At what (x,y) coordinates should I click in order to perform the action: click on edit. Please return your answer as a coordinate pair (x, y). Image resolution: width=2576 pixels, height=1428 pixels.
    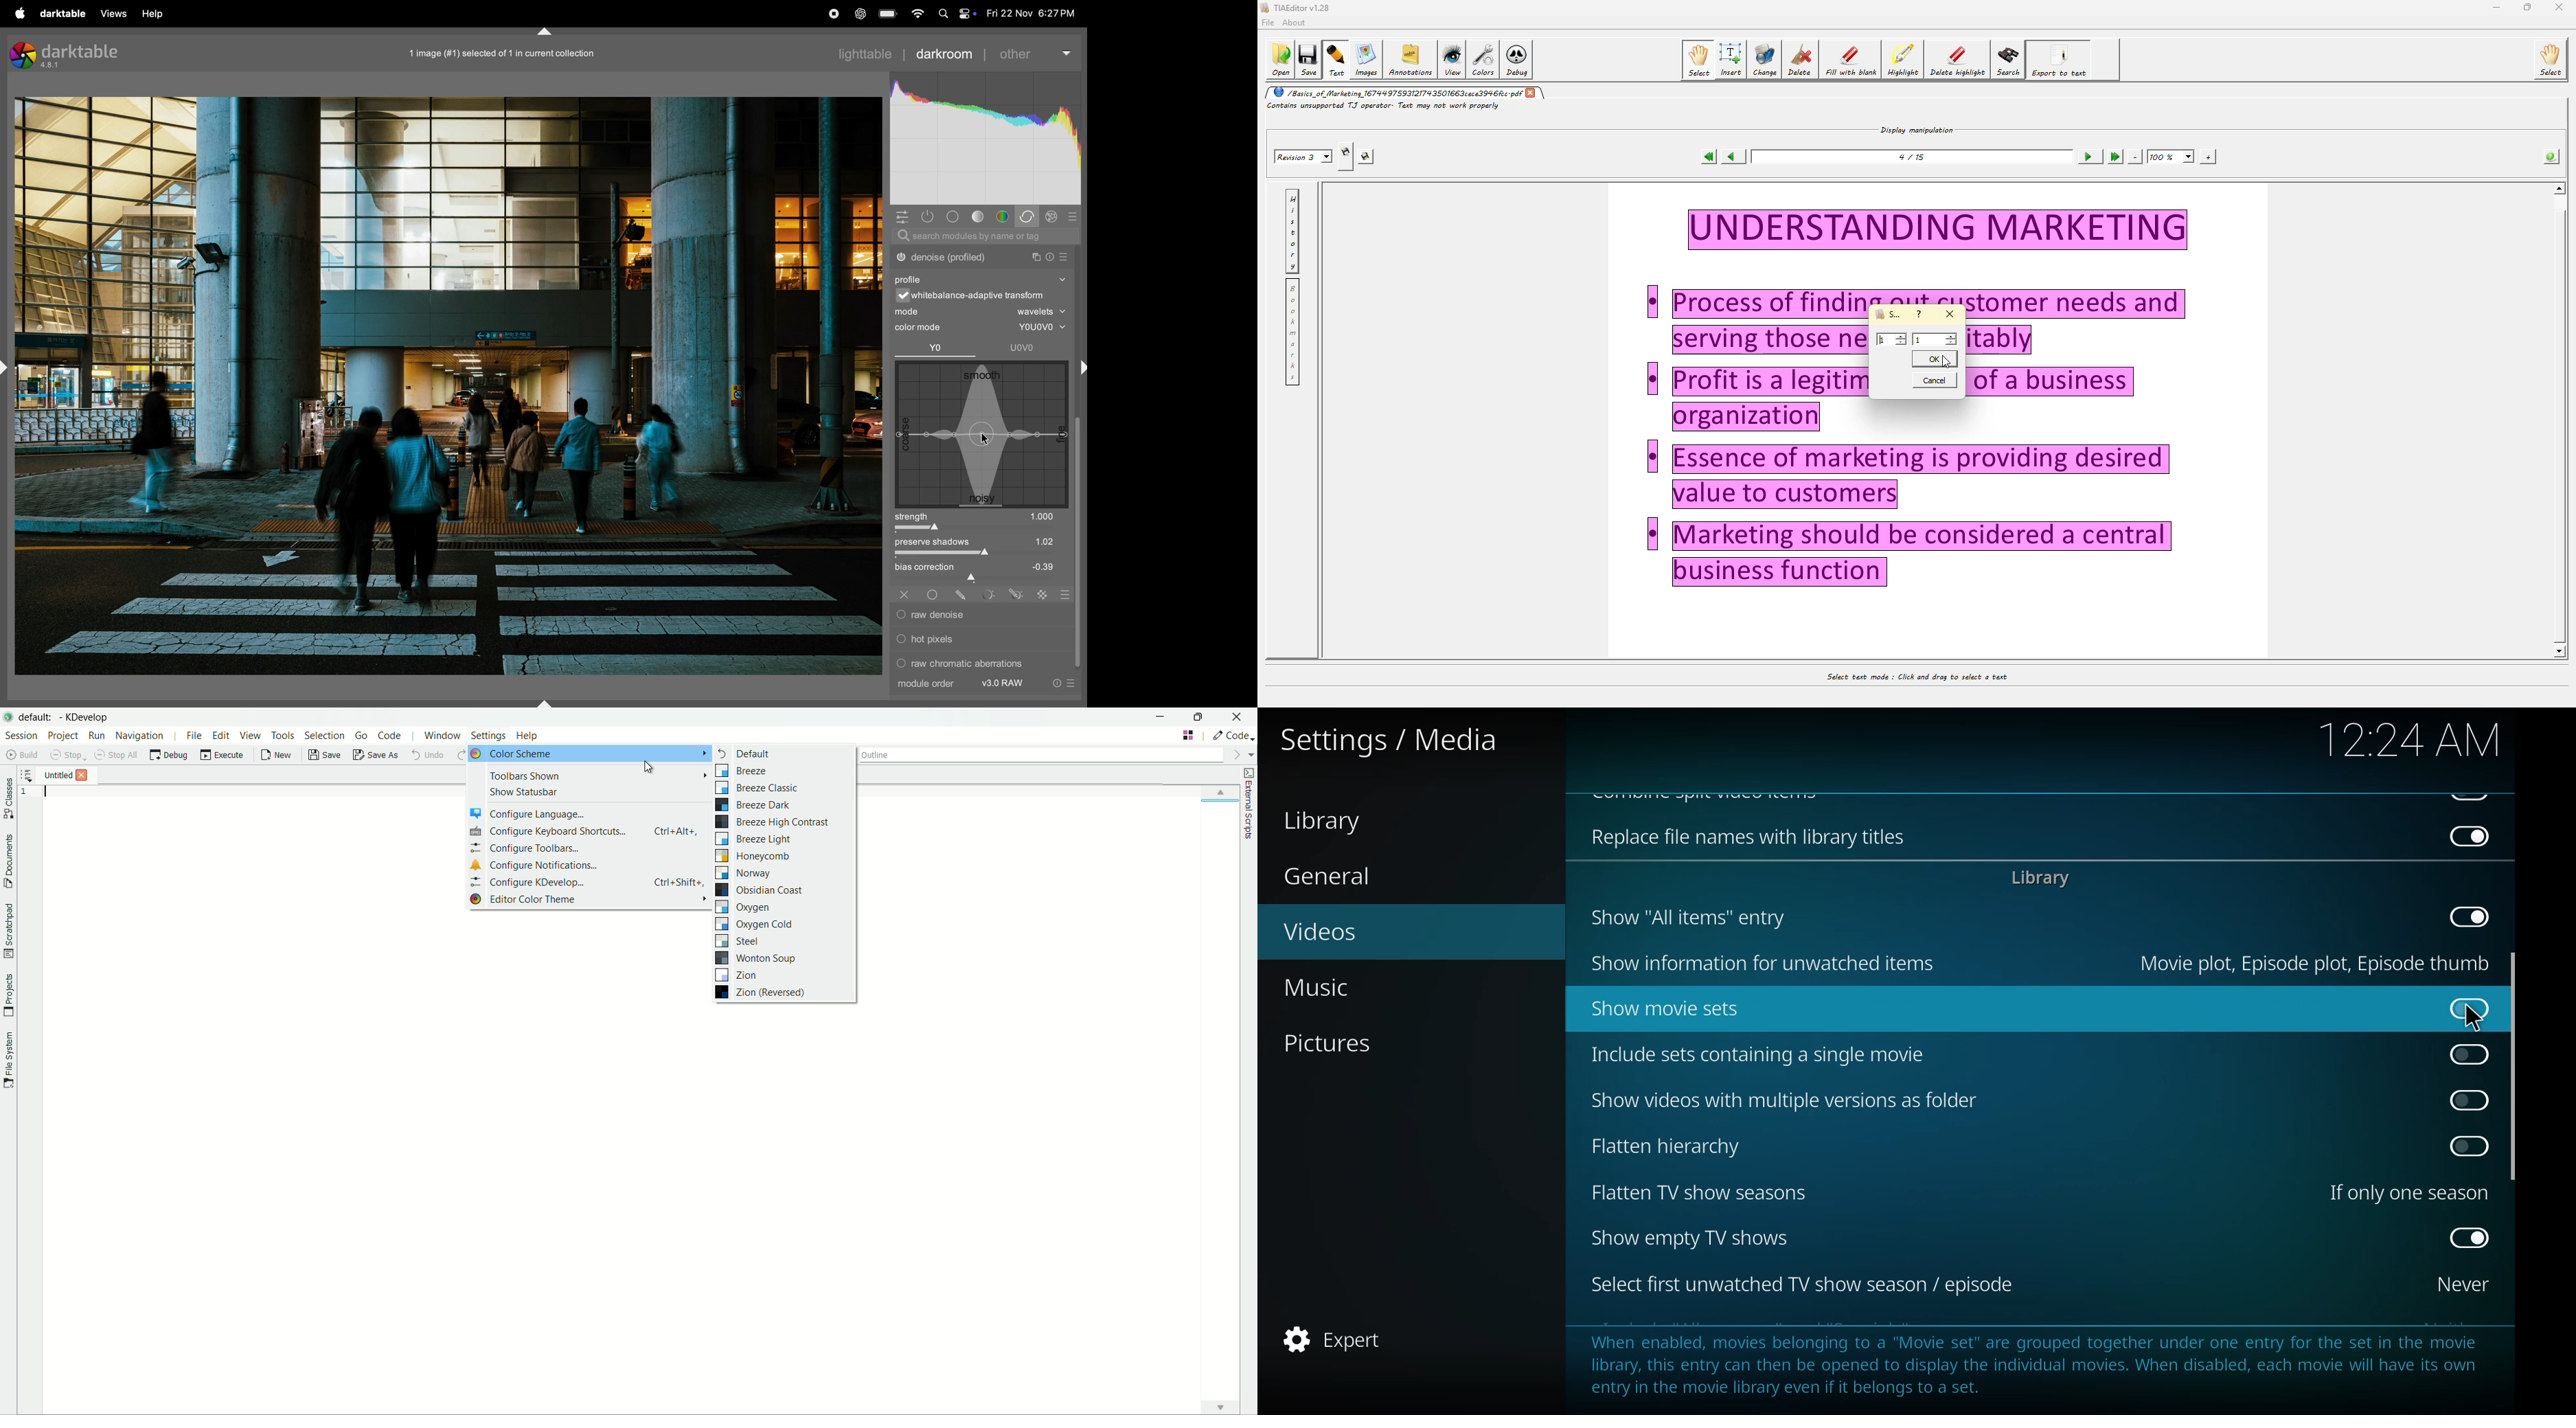
    Looking at the image, I should click on (221, 736).